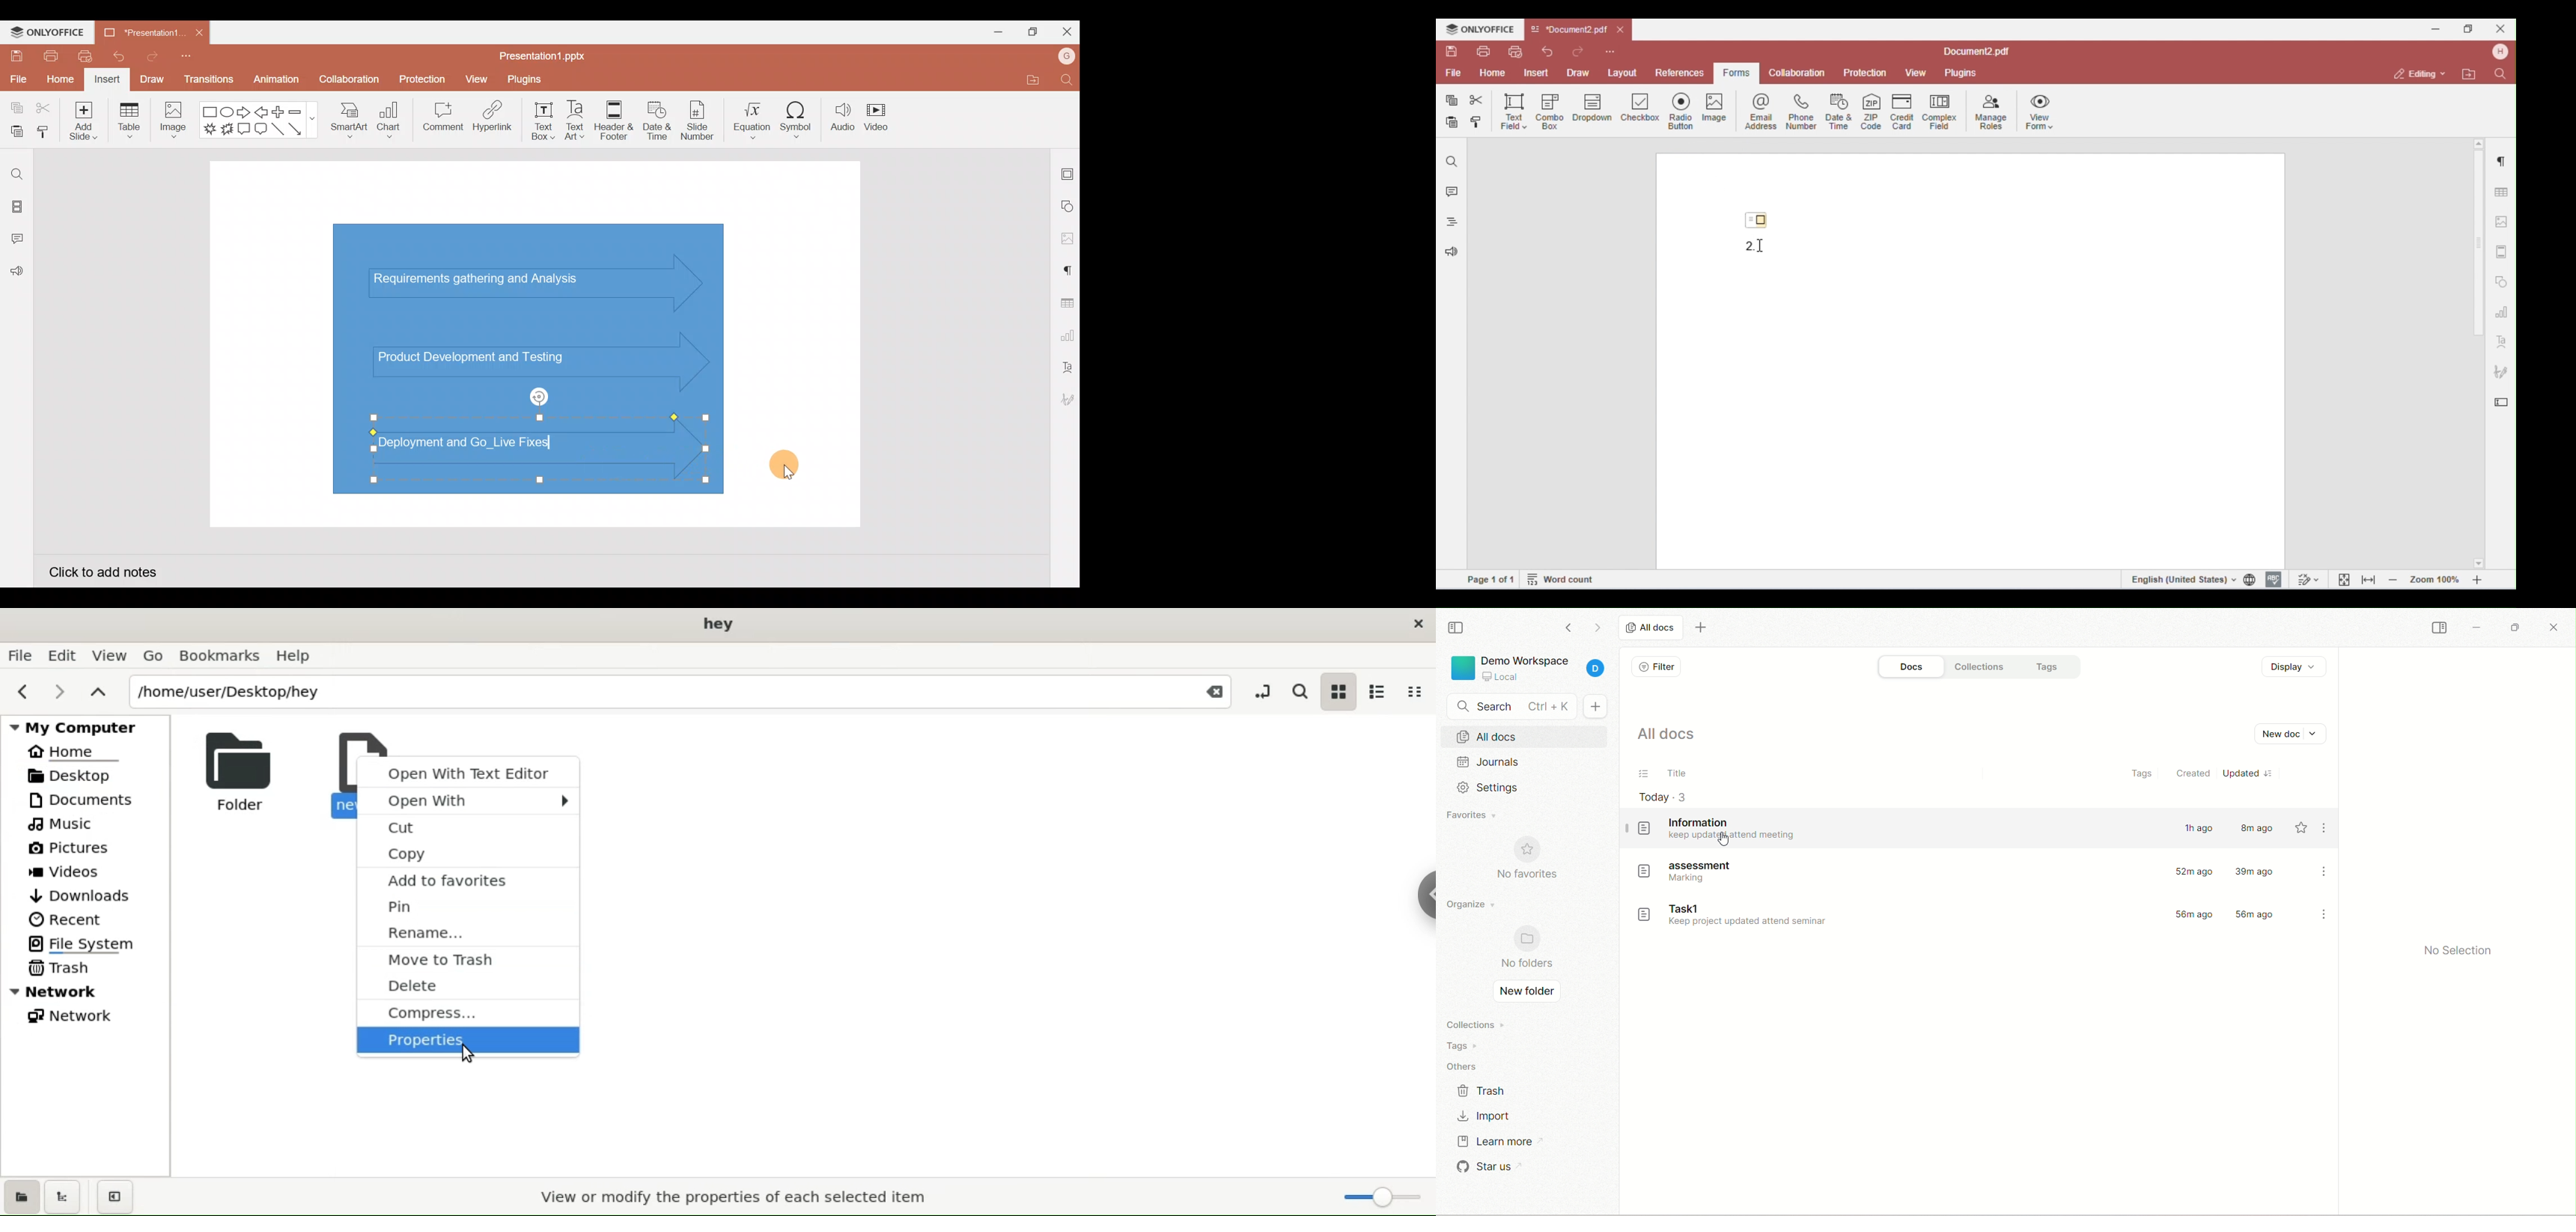 The height and width of the screenshot is (1232, 2576). I want to click on Hyperlink, so click(490, 118).